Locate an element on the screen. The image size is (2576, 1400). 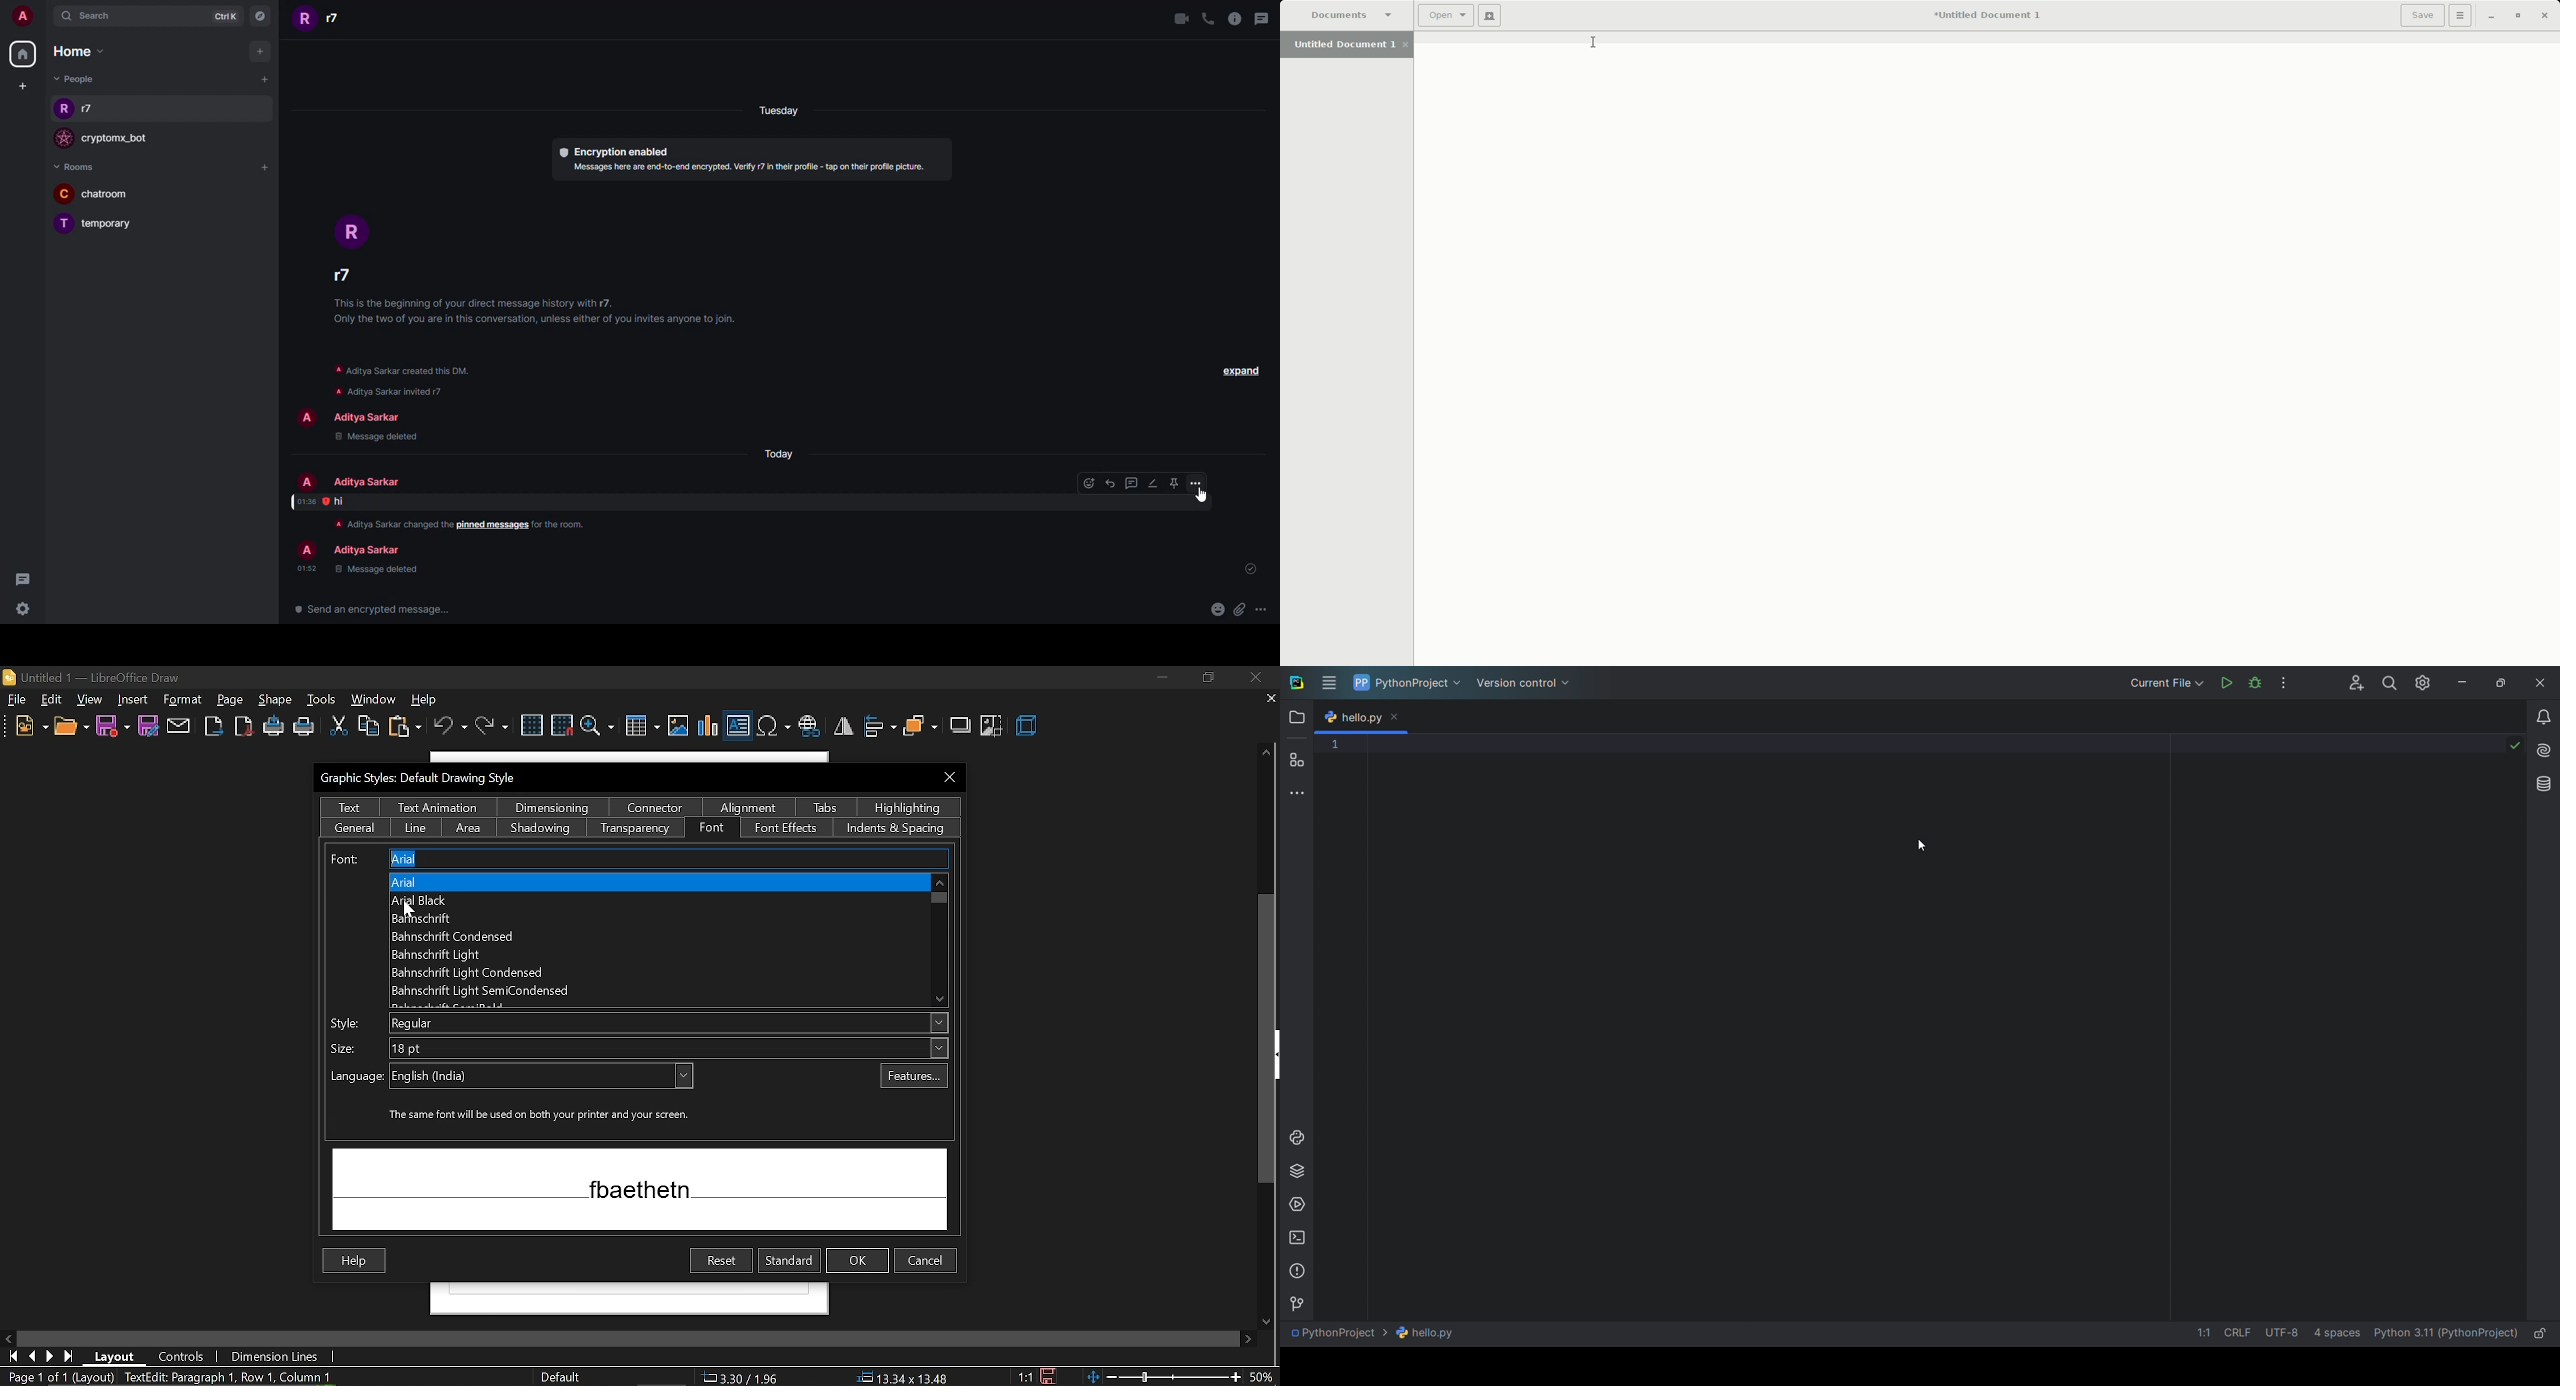
align is located at coordinates (880, 728).